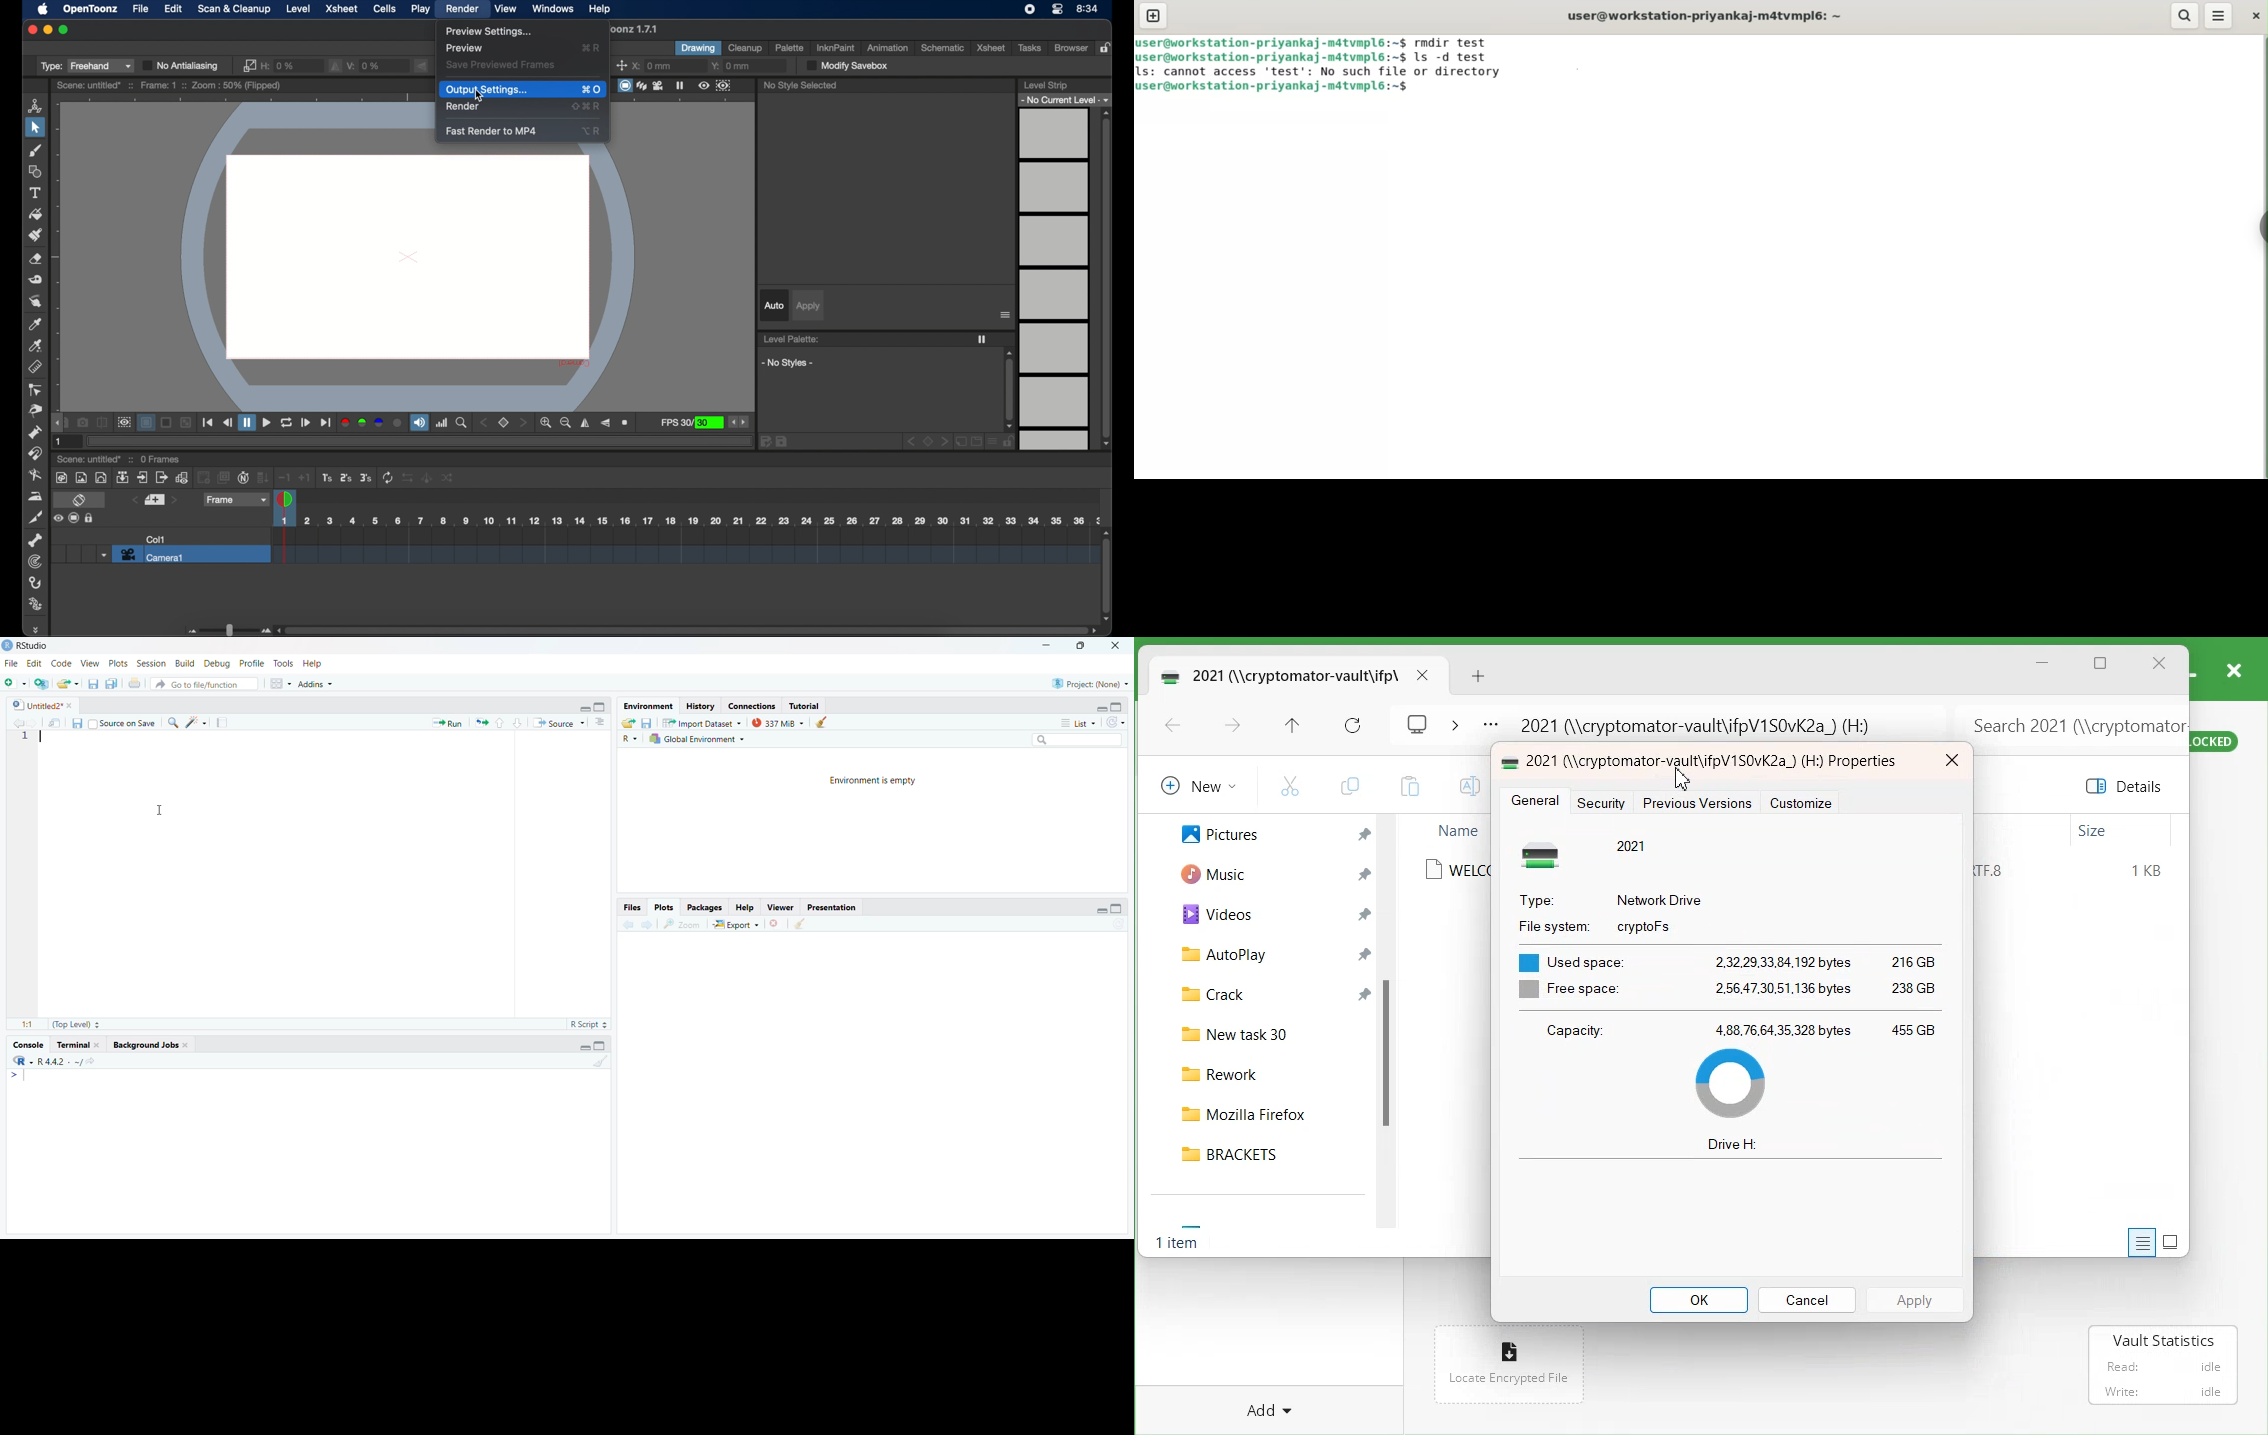  I want to click on workspace pane, so click(282, 683).